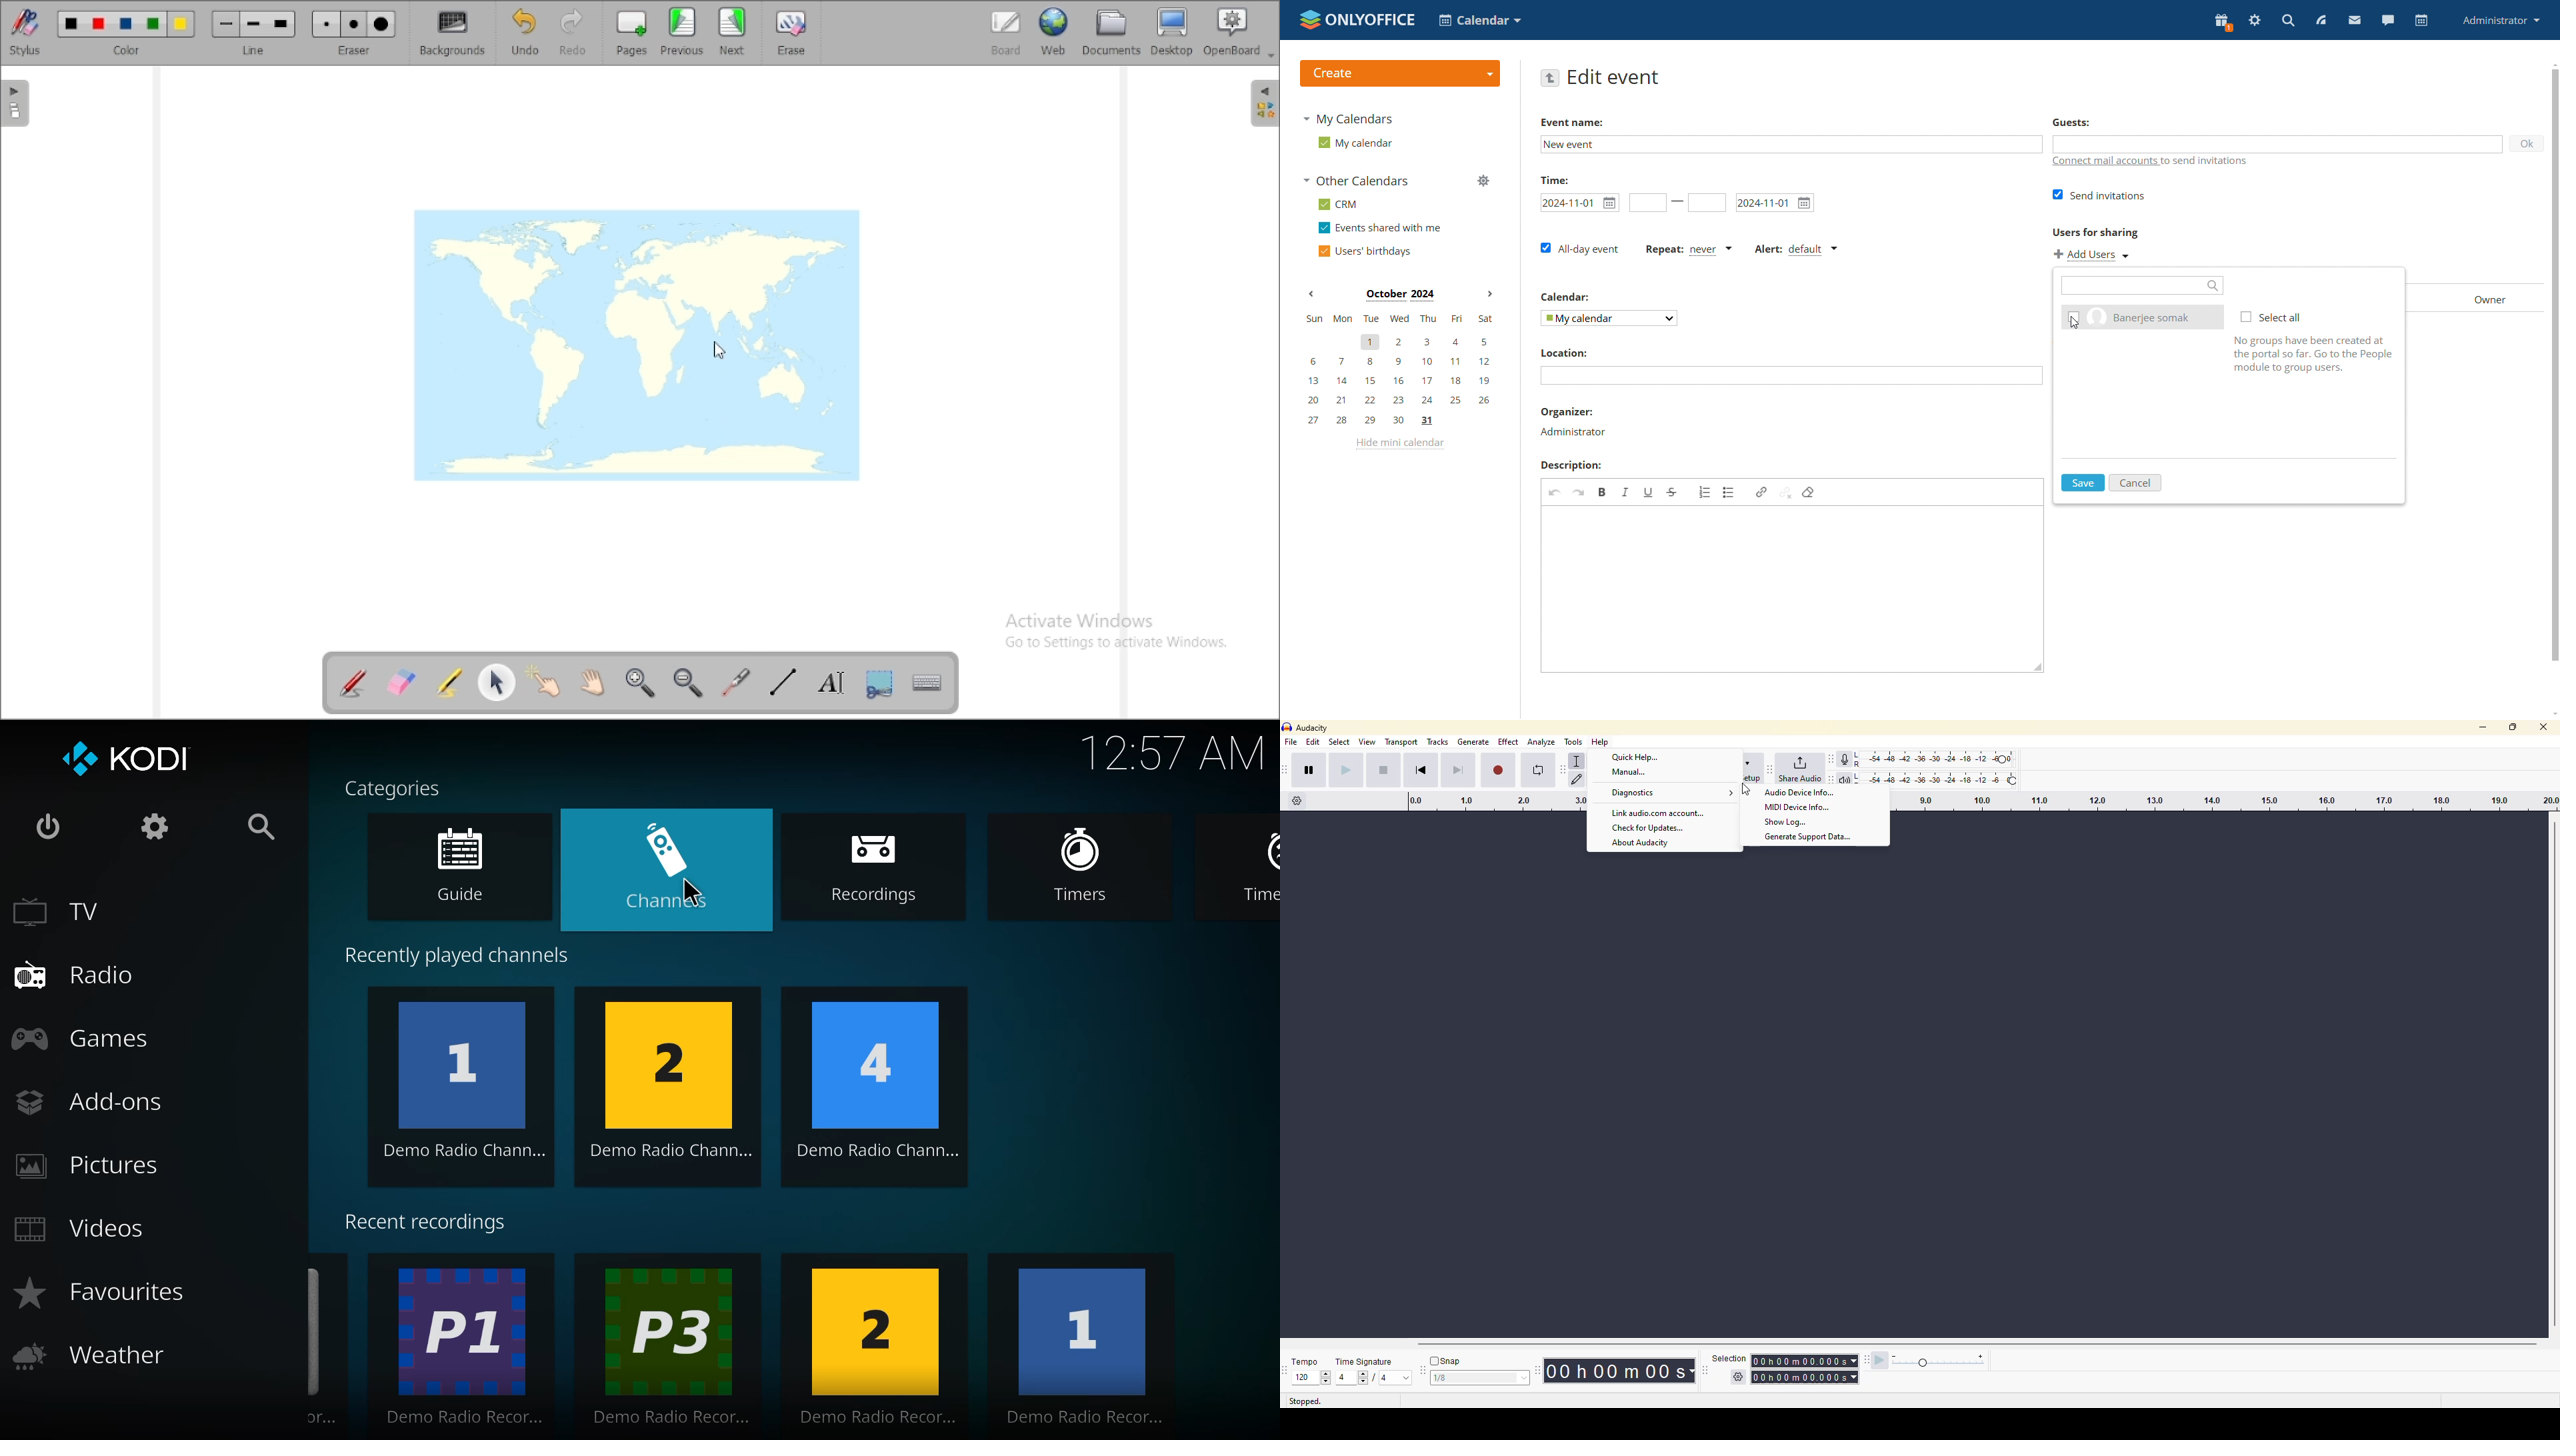  Describe the element at coordinates (1791, 822) in the screenshot. I see `Show Log...` at that location.